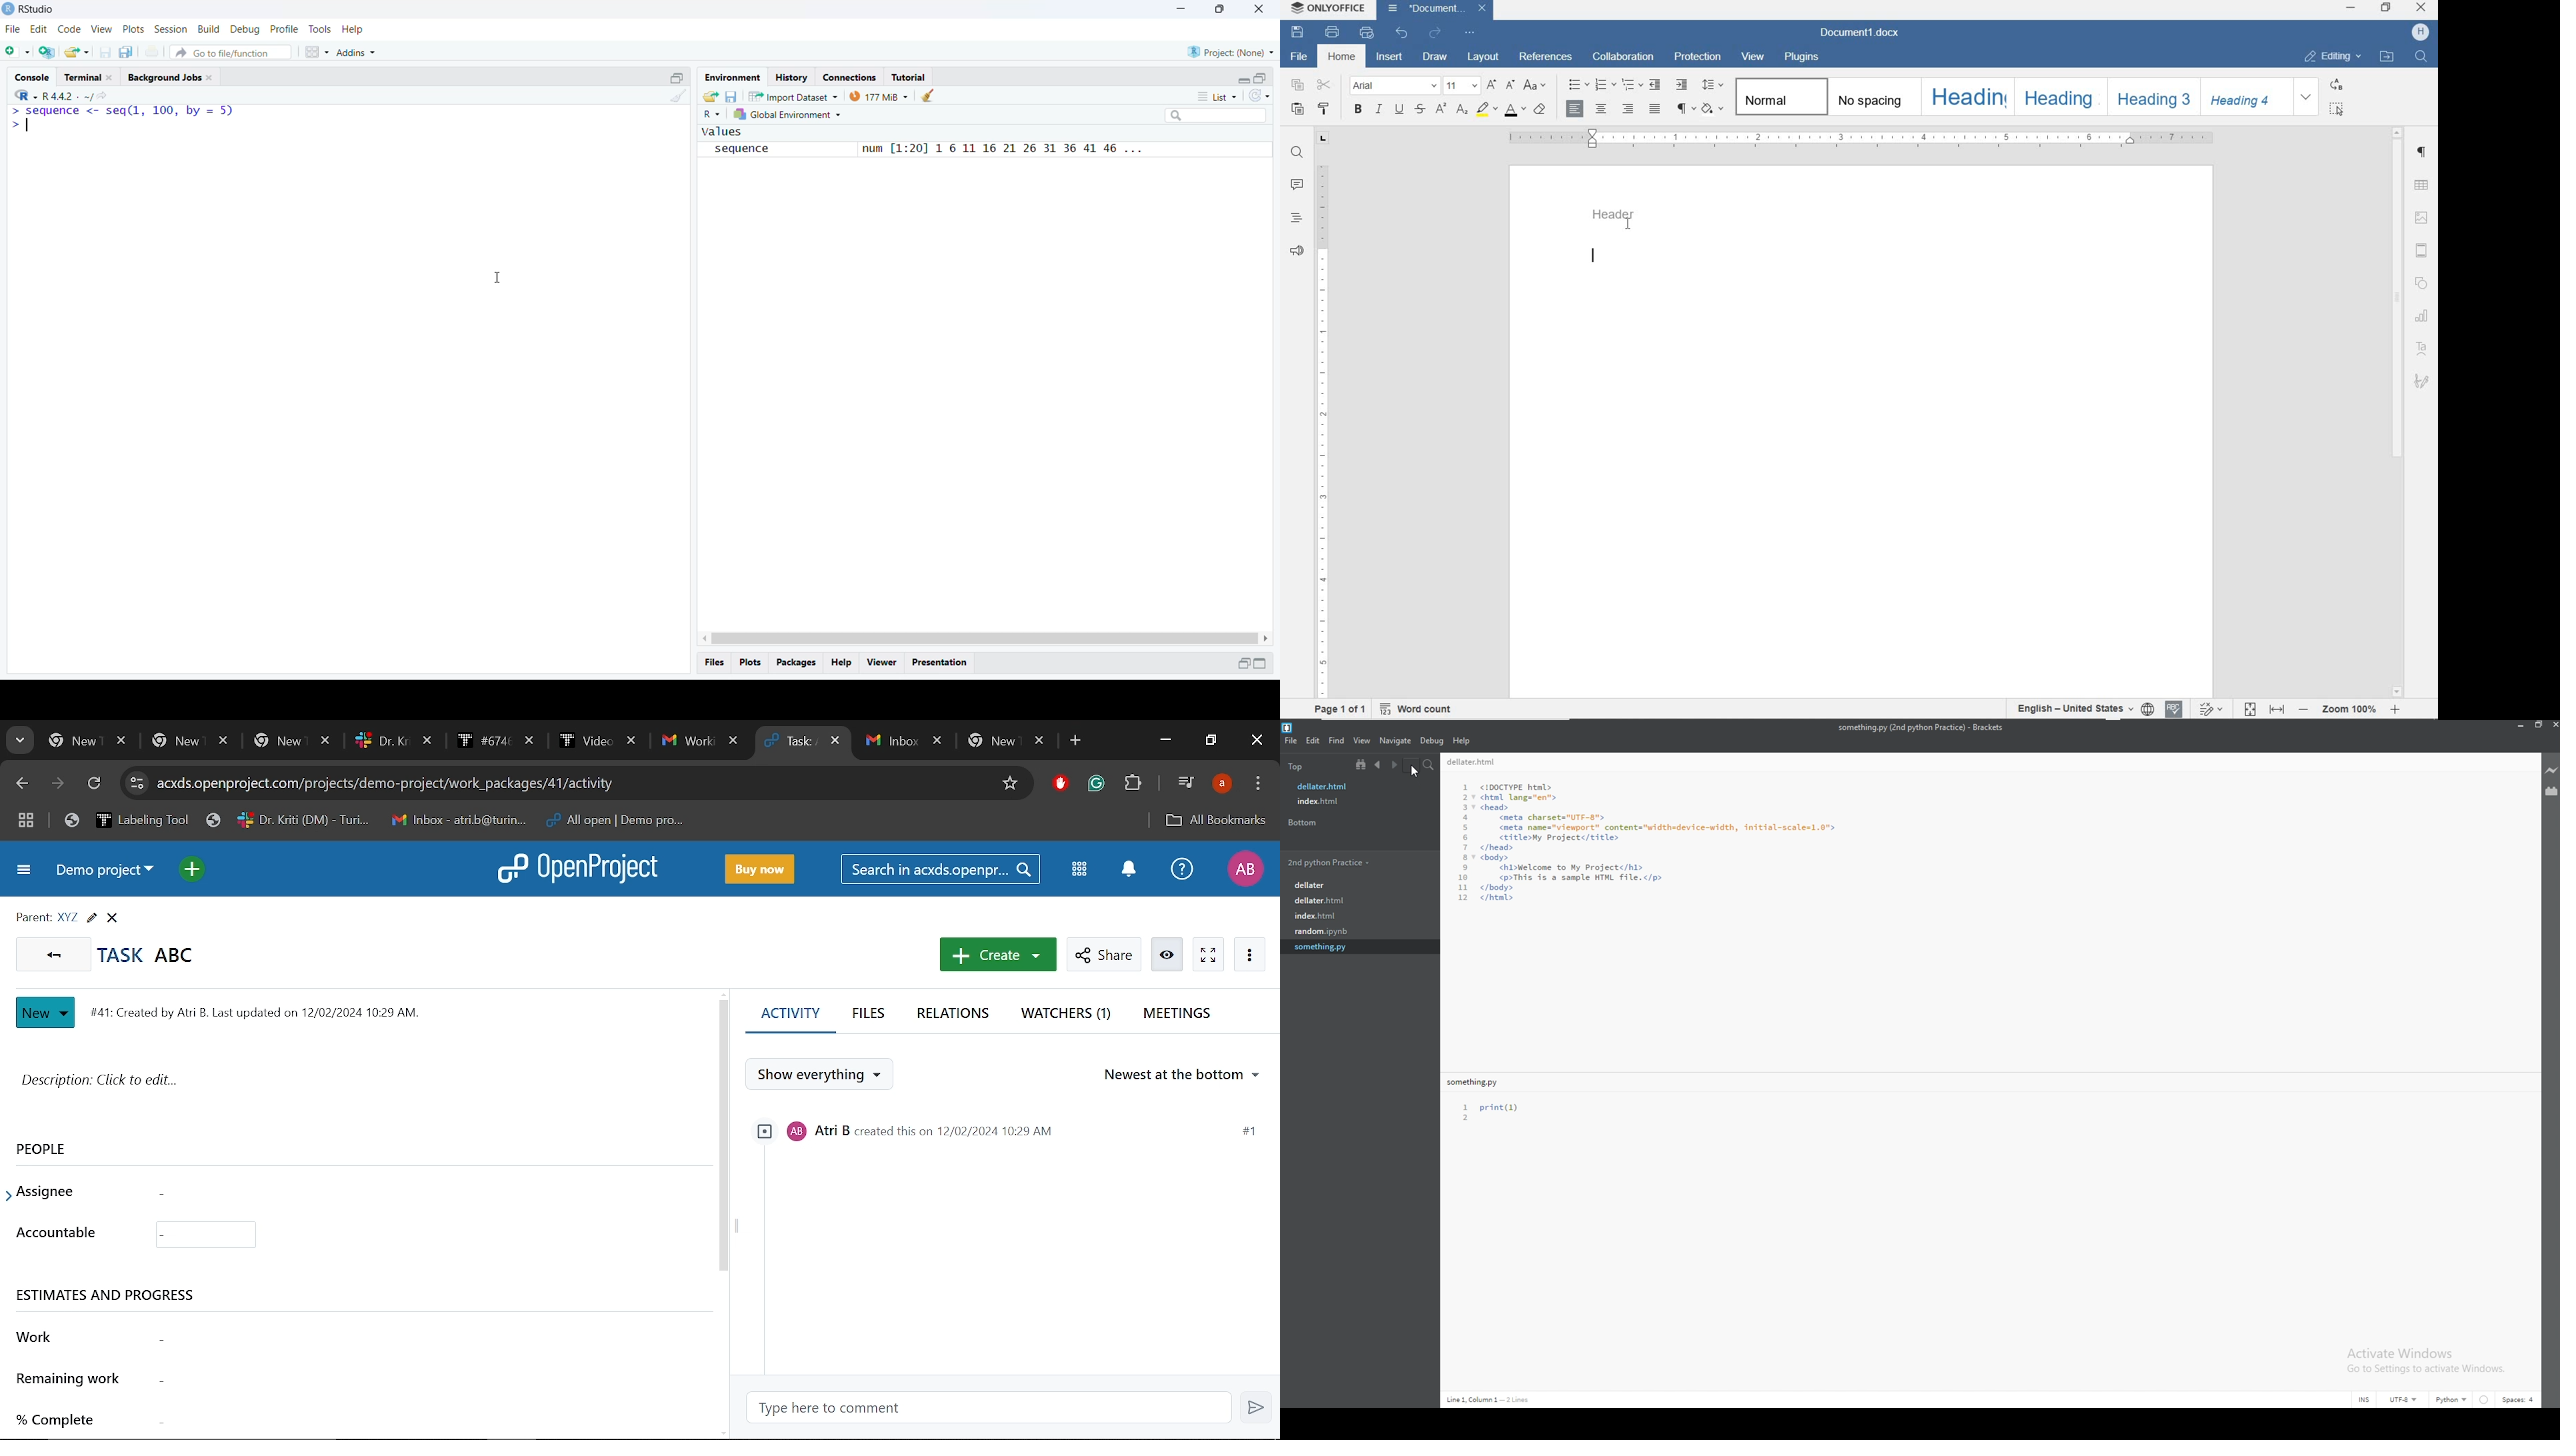 This screenshot has width=2576, height=1456. Describe the element at coordinates (1439, 109) in the screenshot. I see `superscript` at that location.